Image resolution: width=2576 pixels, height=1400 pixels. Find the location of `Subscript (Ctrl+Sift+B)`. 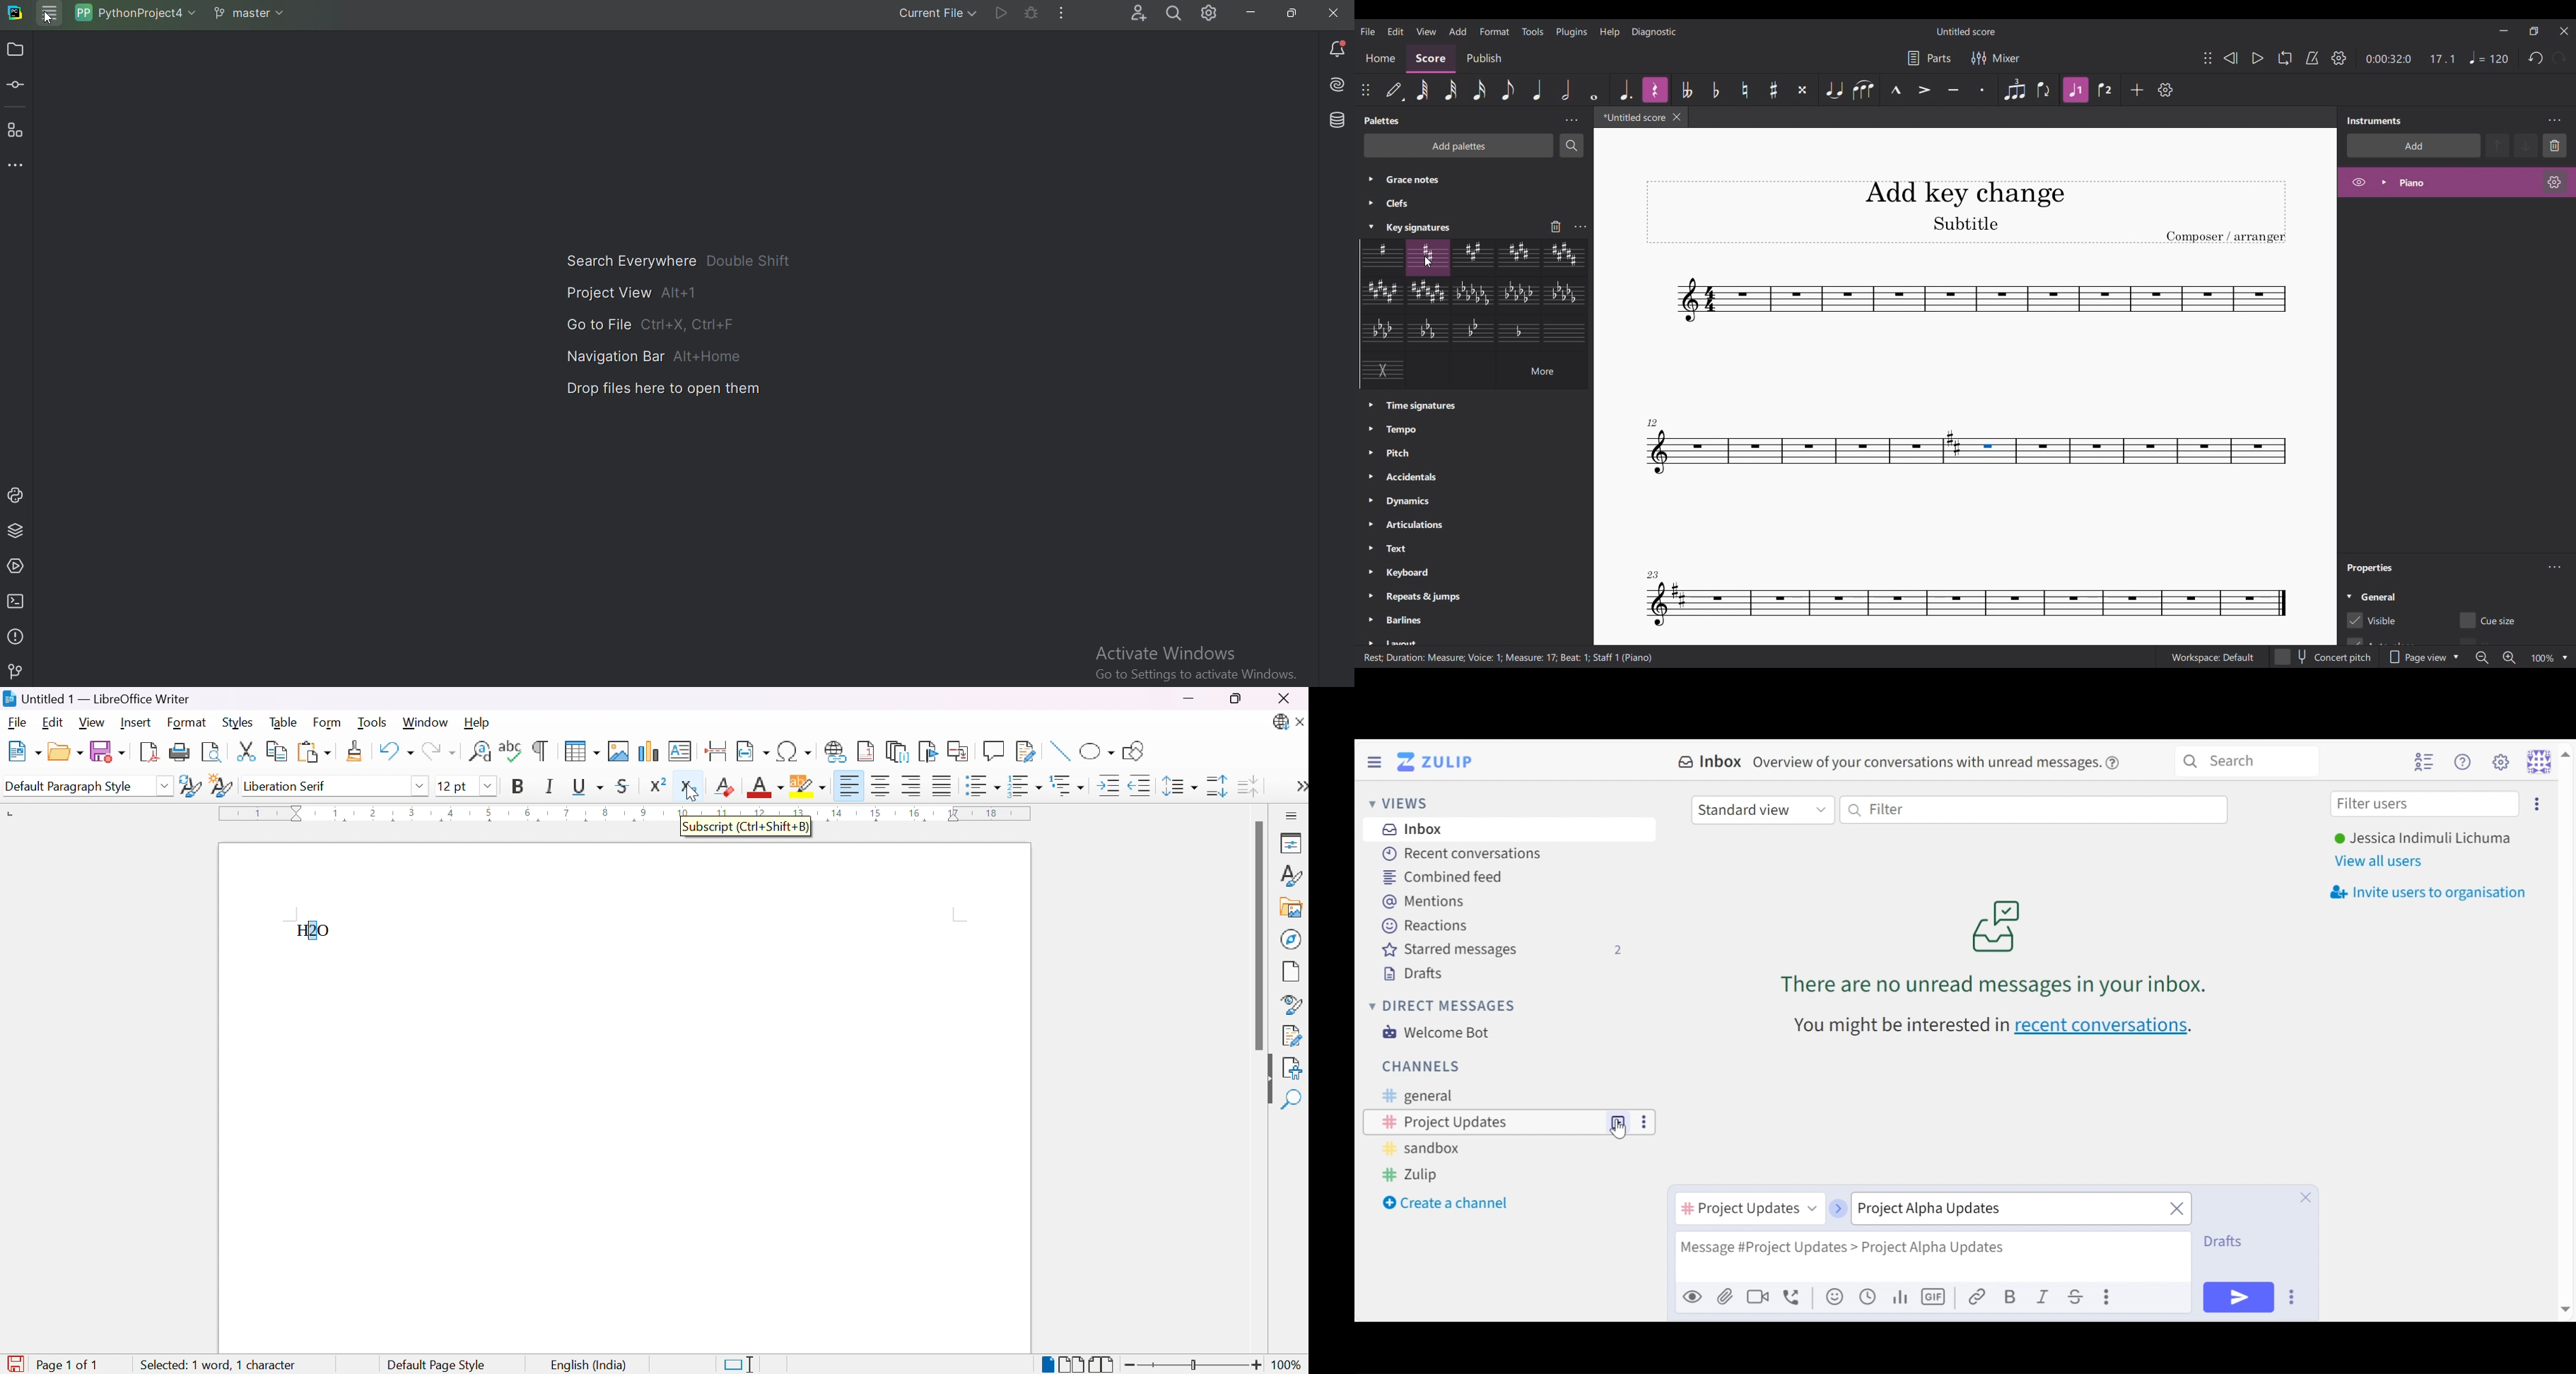

Subscript (Ctrl+Sift+B) is located at coordinates (747, 827).